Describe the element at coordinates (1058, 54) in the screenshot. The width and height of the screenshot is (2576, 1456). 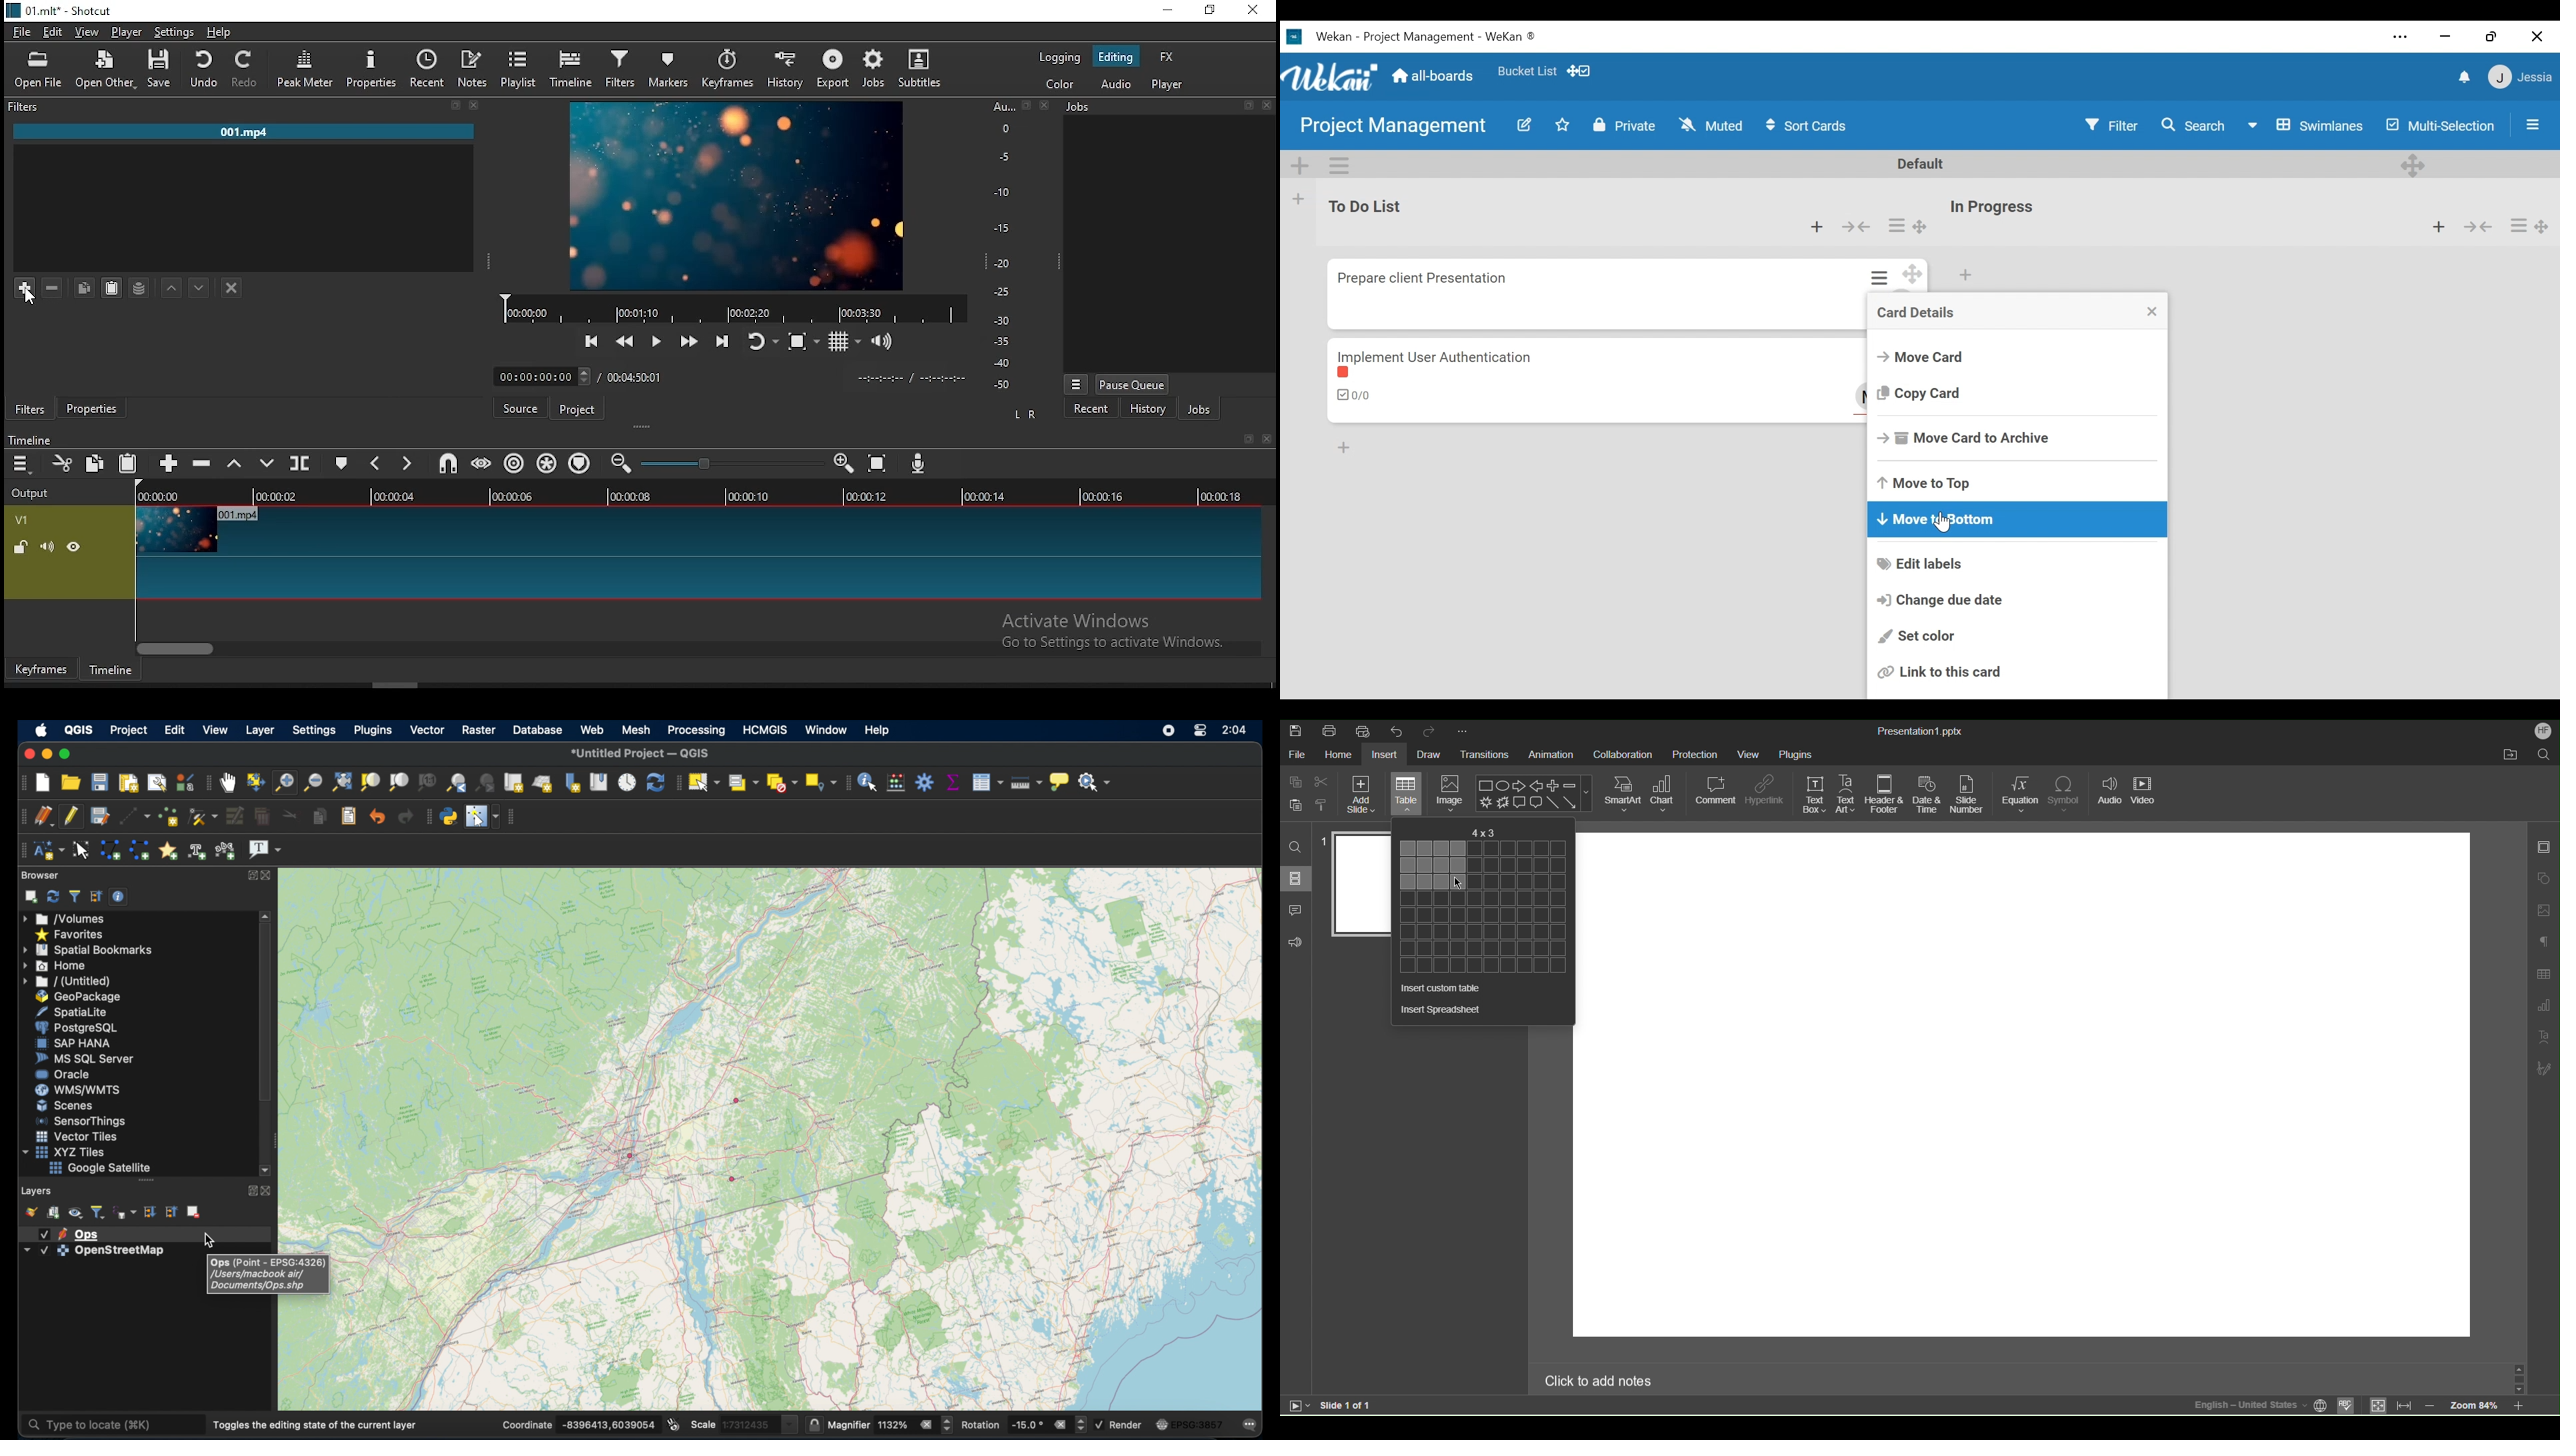
I see `logging` at that location.